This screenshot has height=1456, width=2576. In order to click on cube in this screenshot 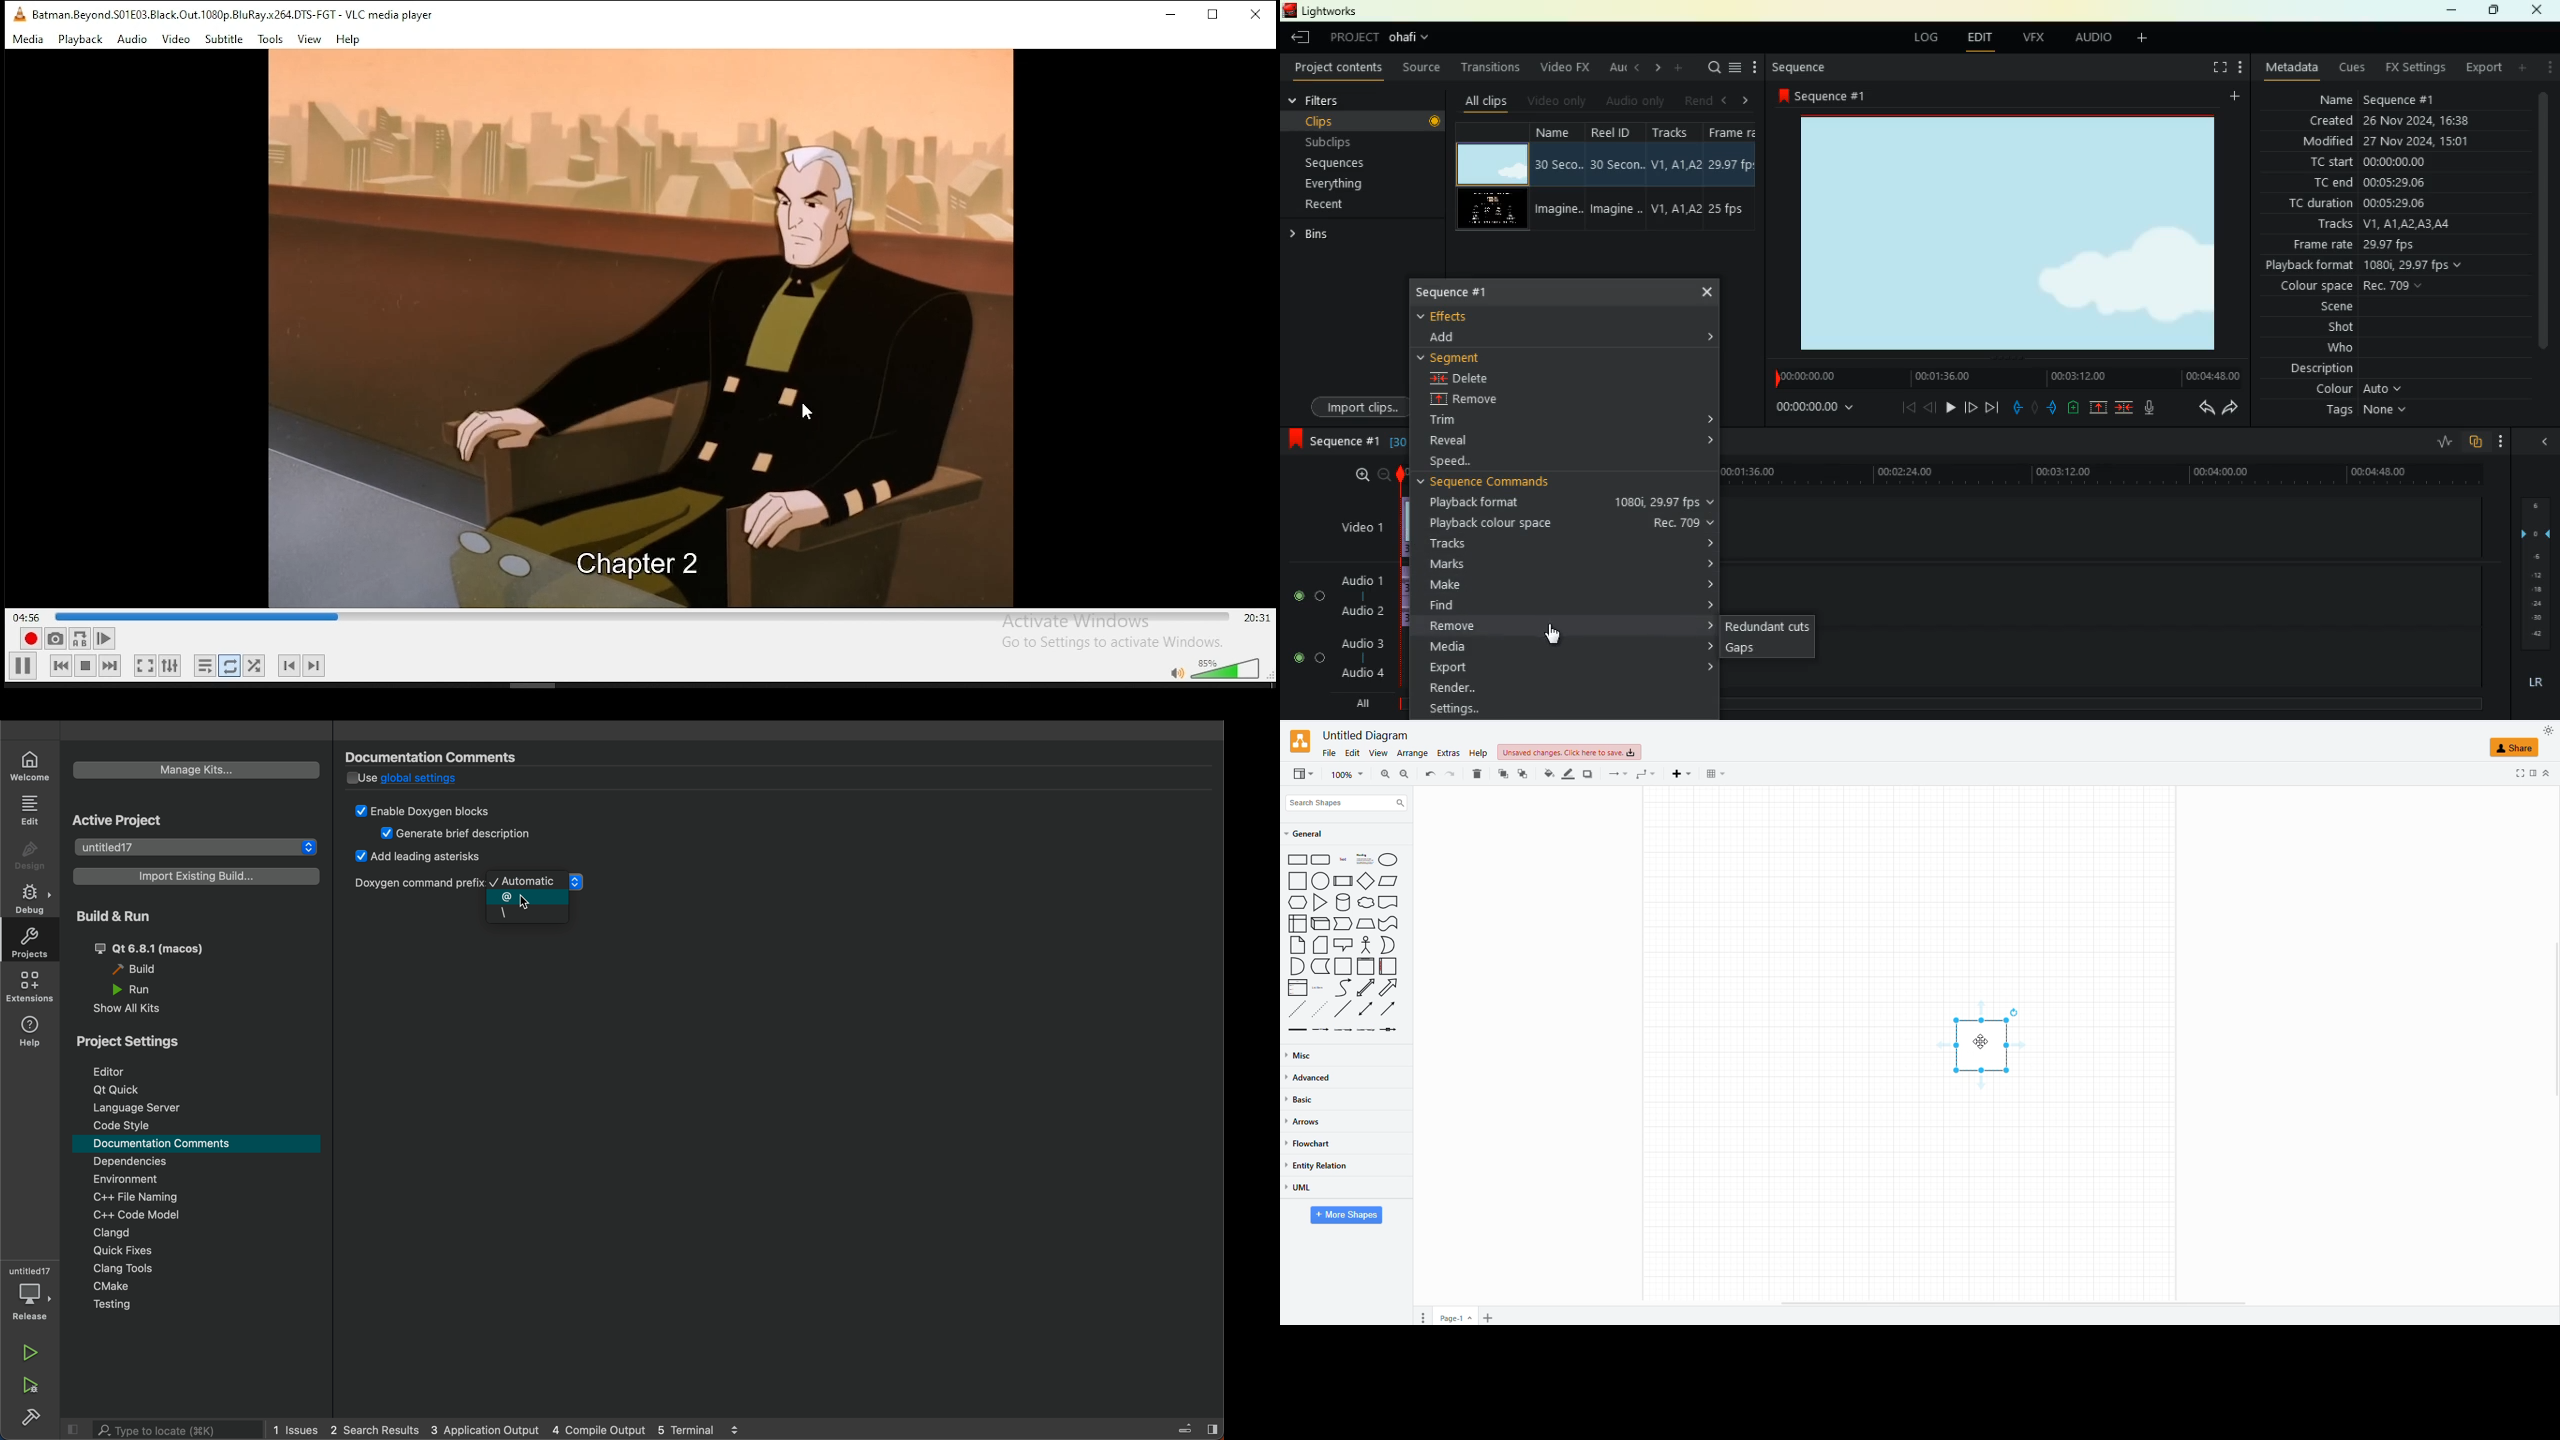, I will do `click(1320, 925)`.